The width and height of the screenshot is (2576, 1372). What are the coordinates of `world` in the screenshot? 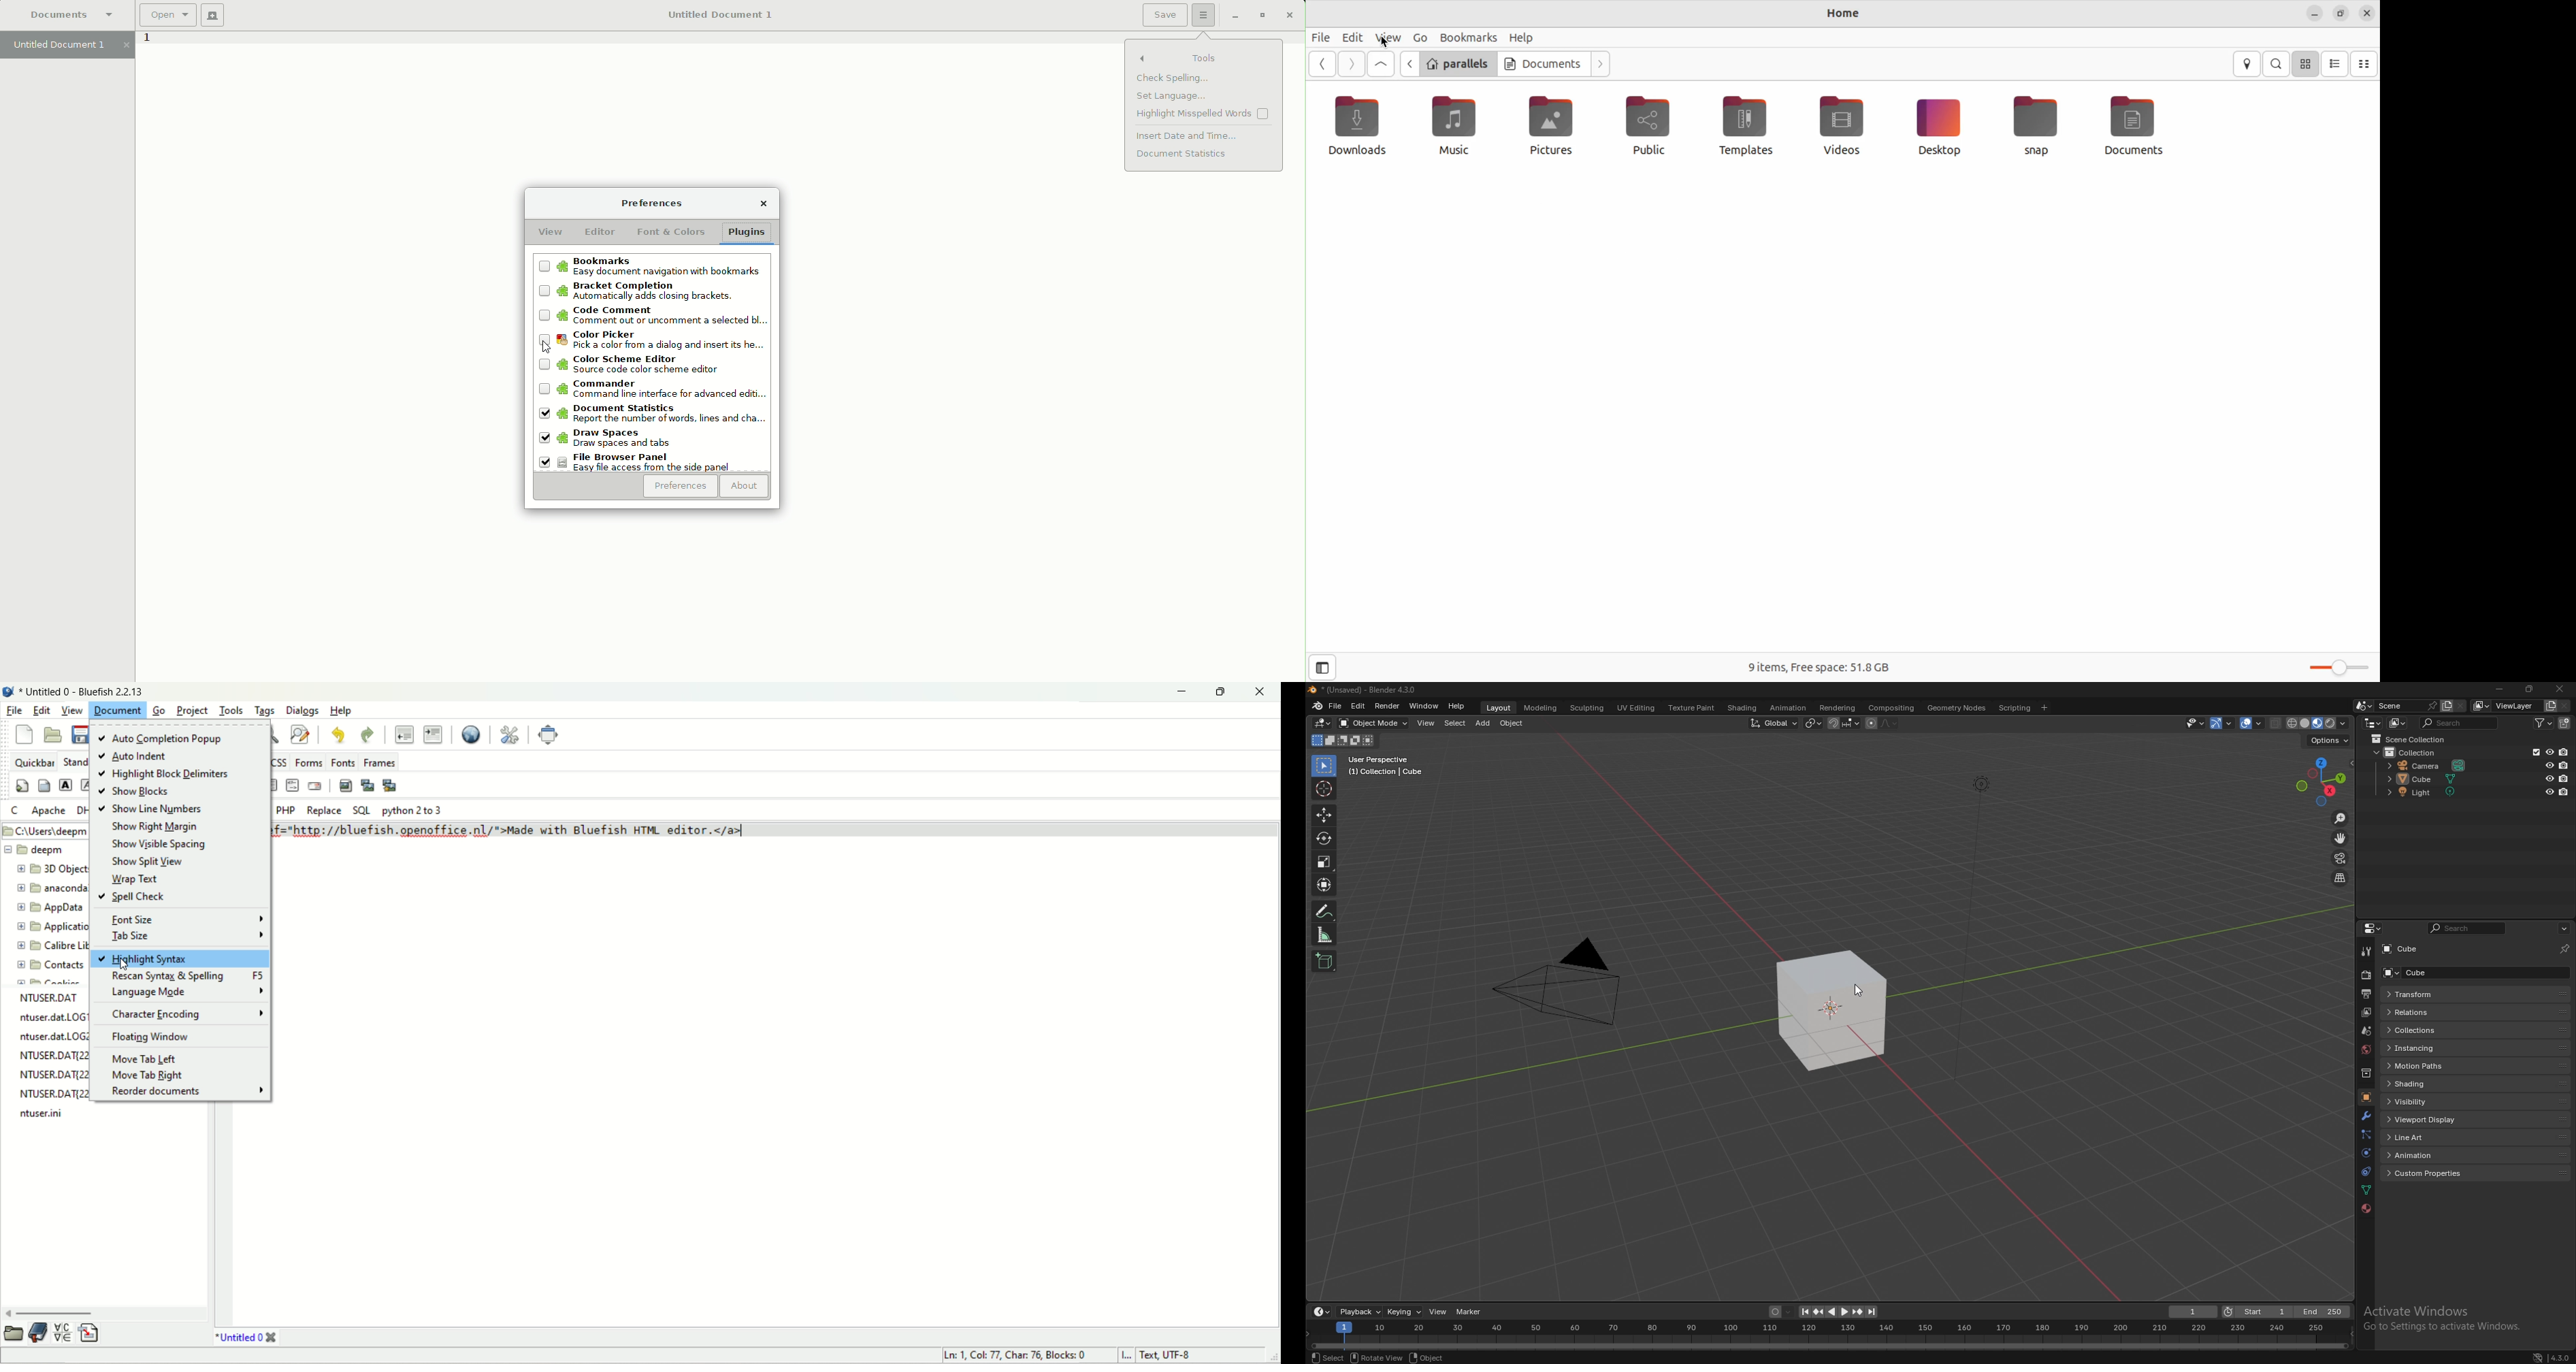 It's located at (2365, 1049).